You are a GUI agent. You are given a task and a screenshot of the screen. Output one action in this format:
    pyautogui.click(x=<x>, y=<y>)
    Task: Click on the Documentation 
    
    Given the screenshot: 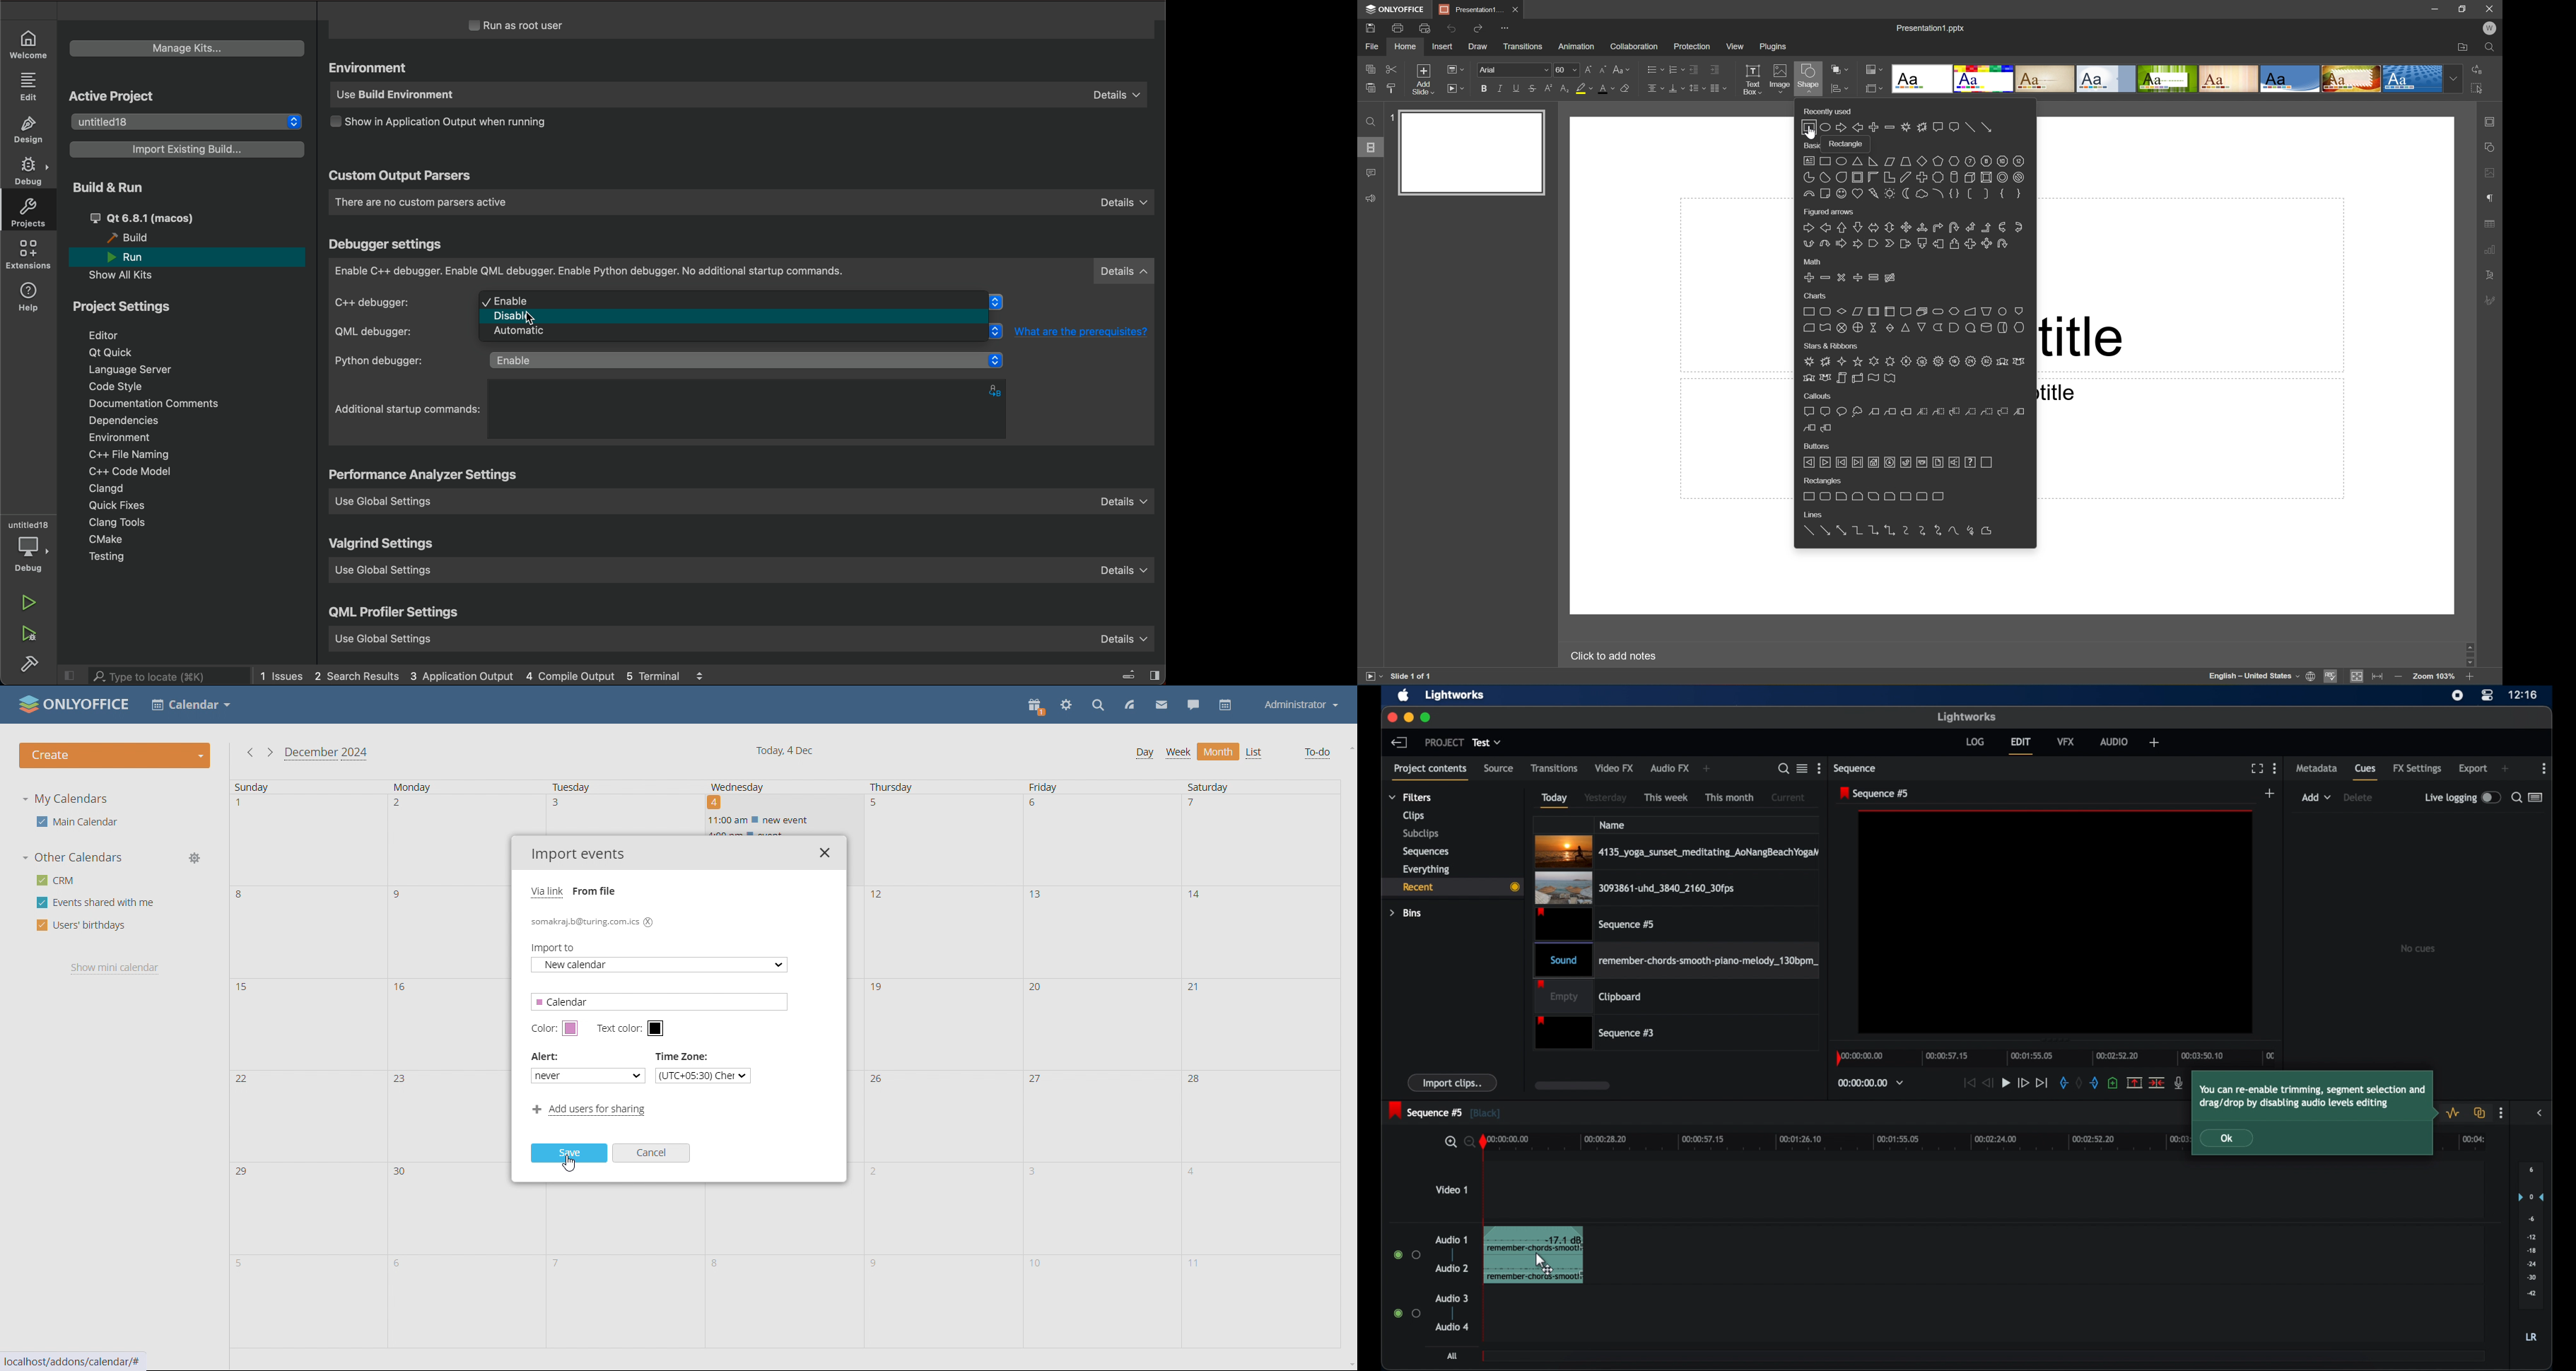 What is the action you would take?
    pyautogui.click(x=165, y=405)
    